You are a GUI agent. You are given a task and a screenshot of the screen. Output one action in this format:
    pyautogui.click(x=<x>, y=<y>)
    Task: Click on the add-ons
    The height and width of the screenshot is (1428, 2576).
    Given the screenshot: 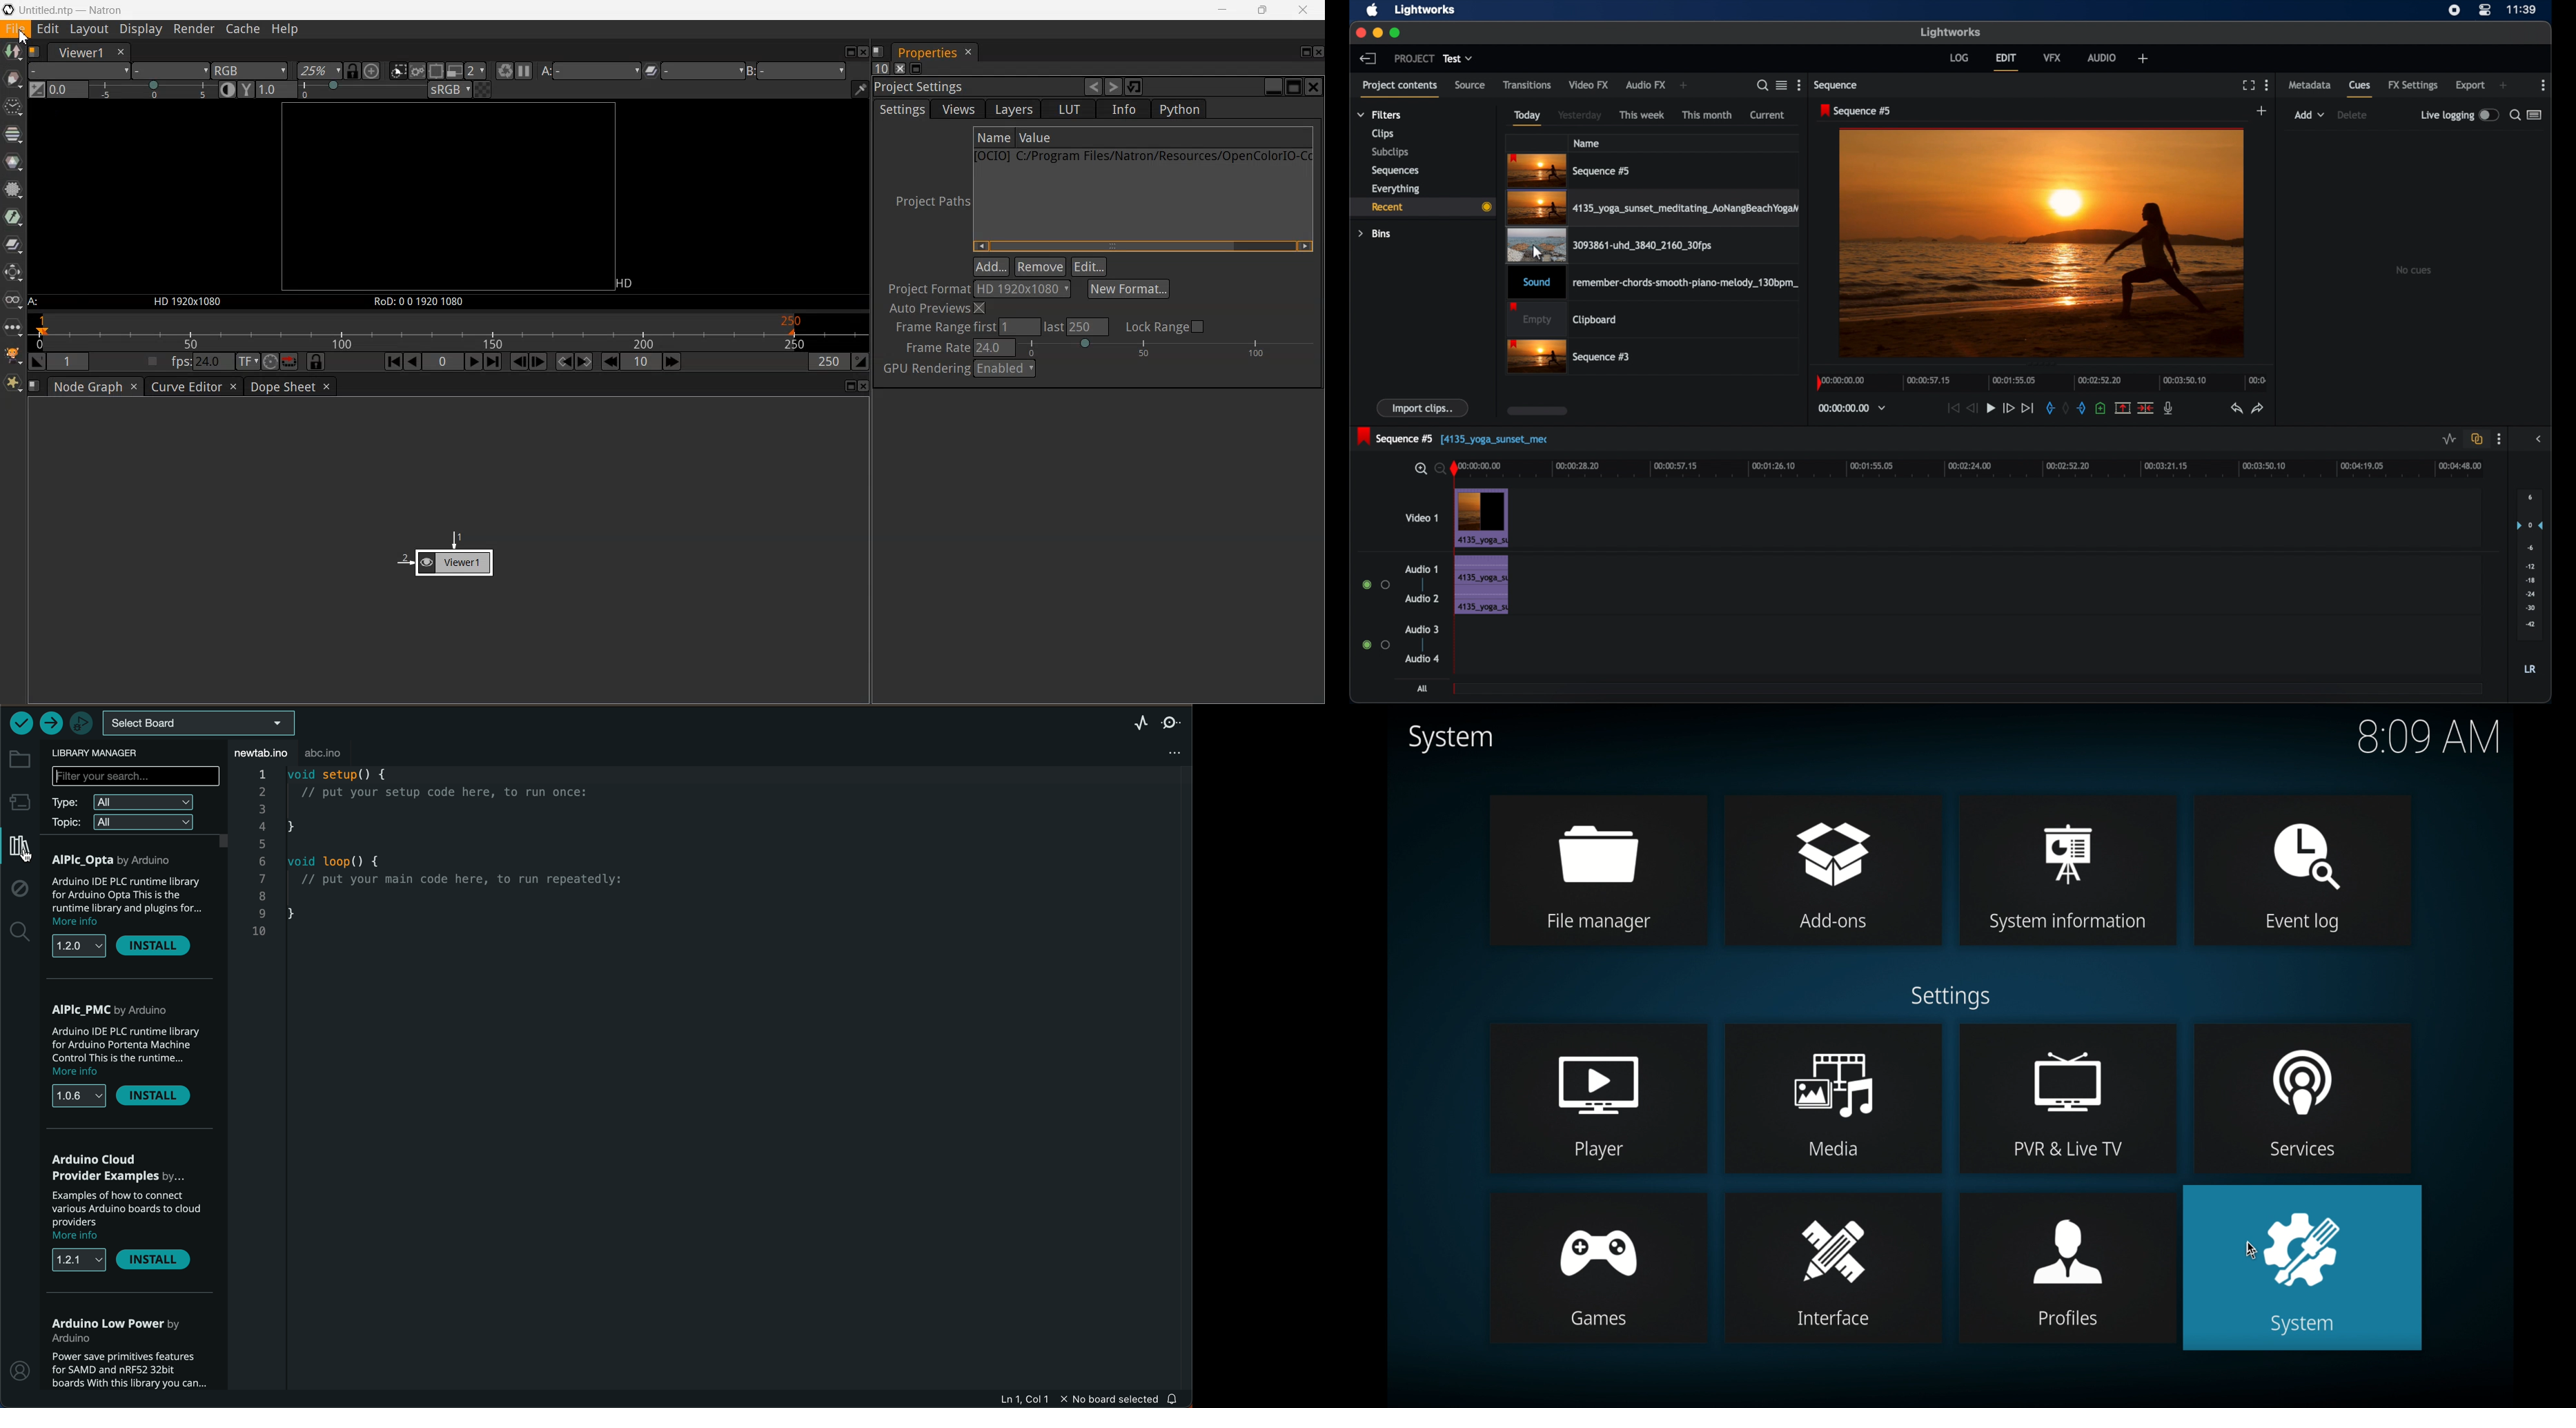 What is the action you would take?
    pyautogui.click(x=1833, y=870)
    